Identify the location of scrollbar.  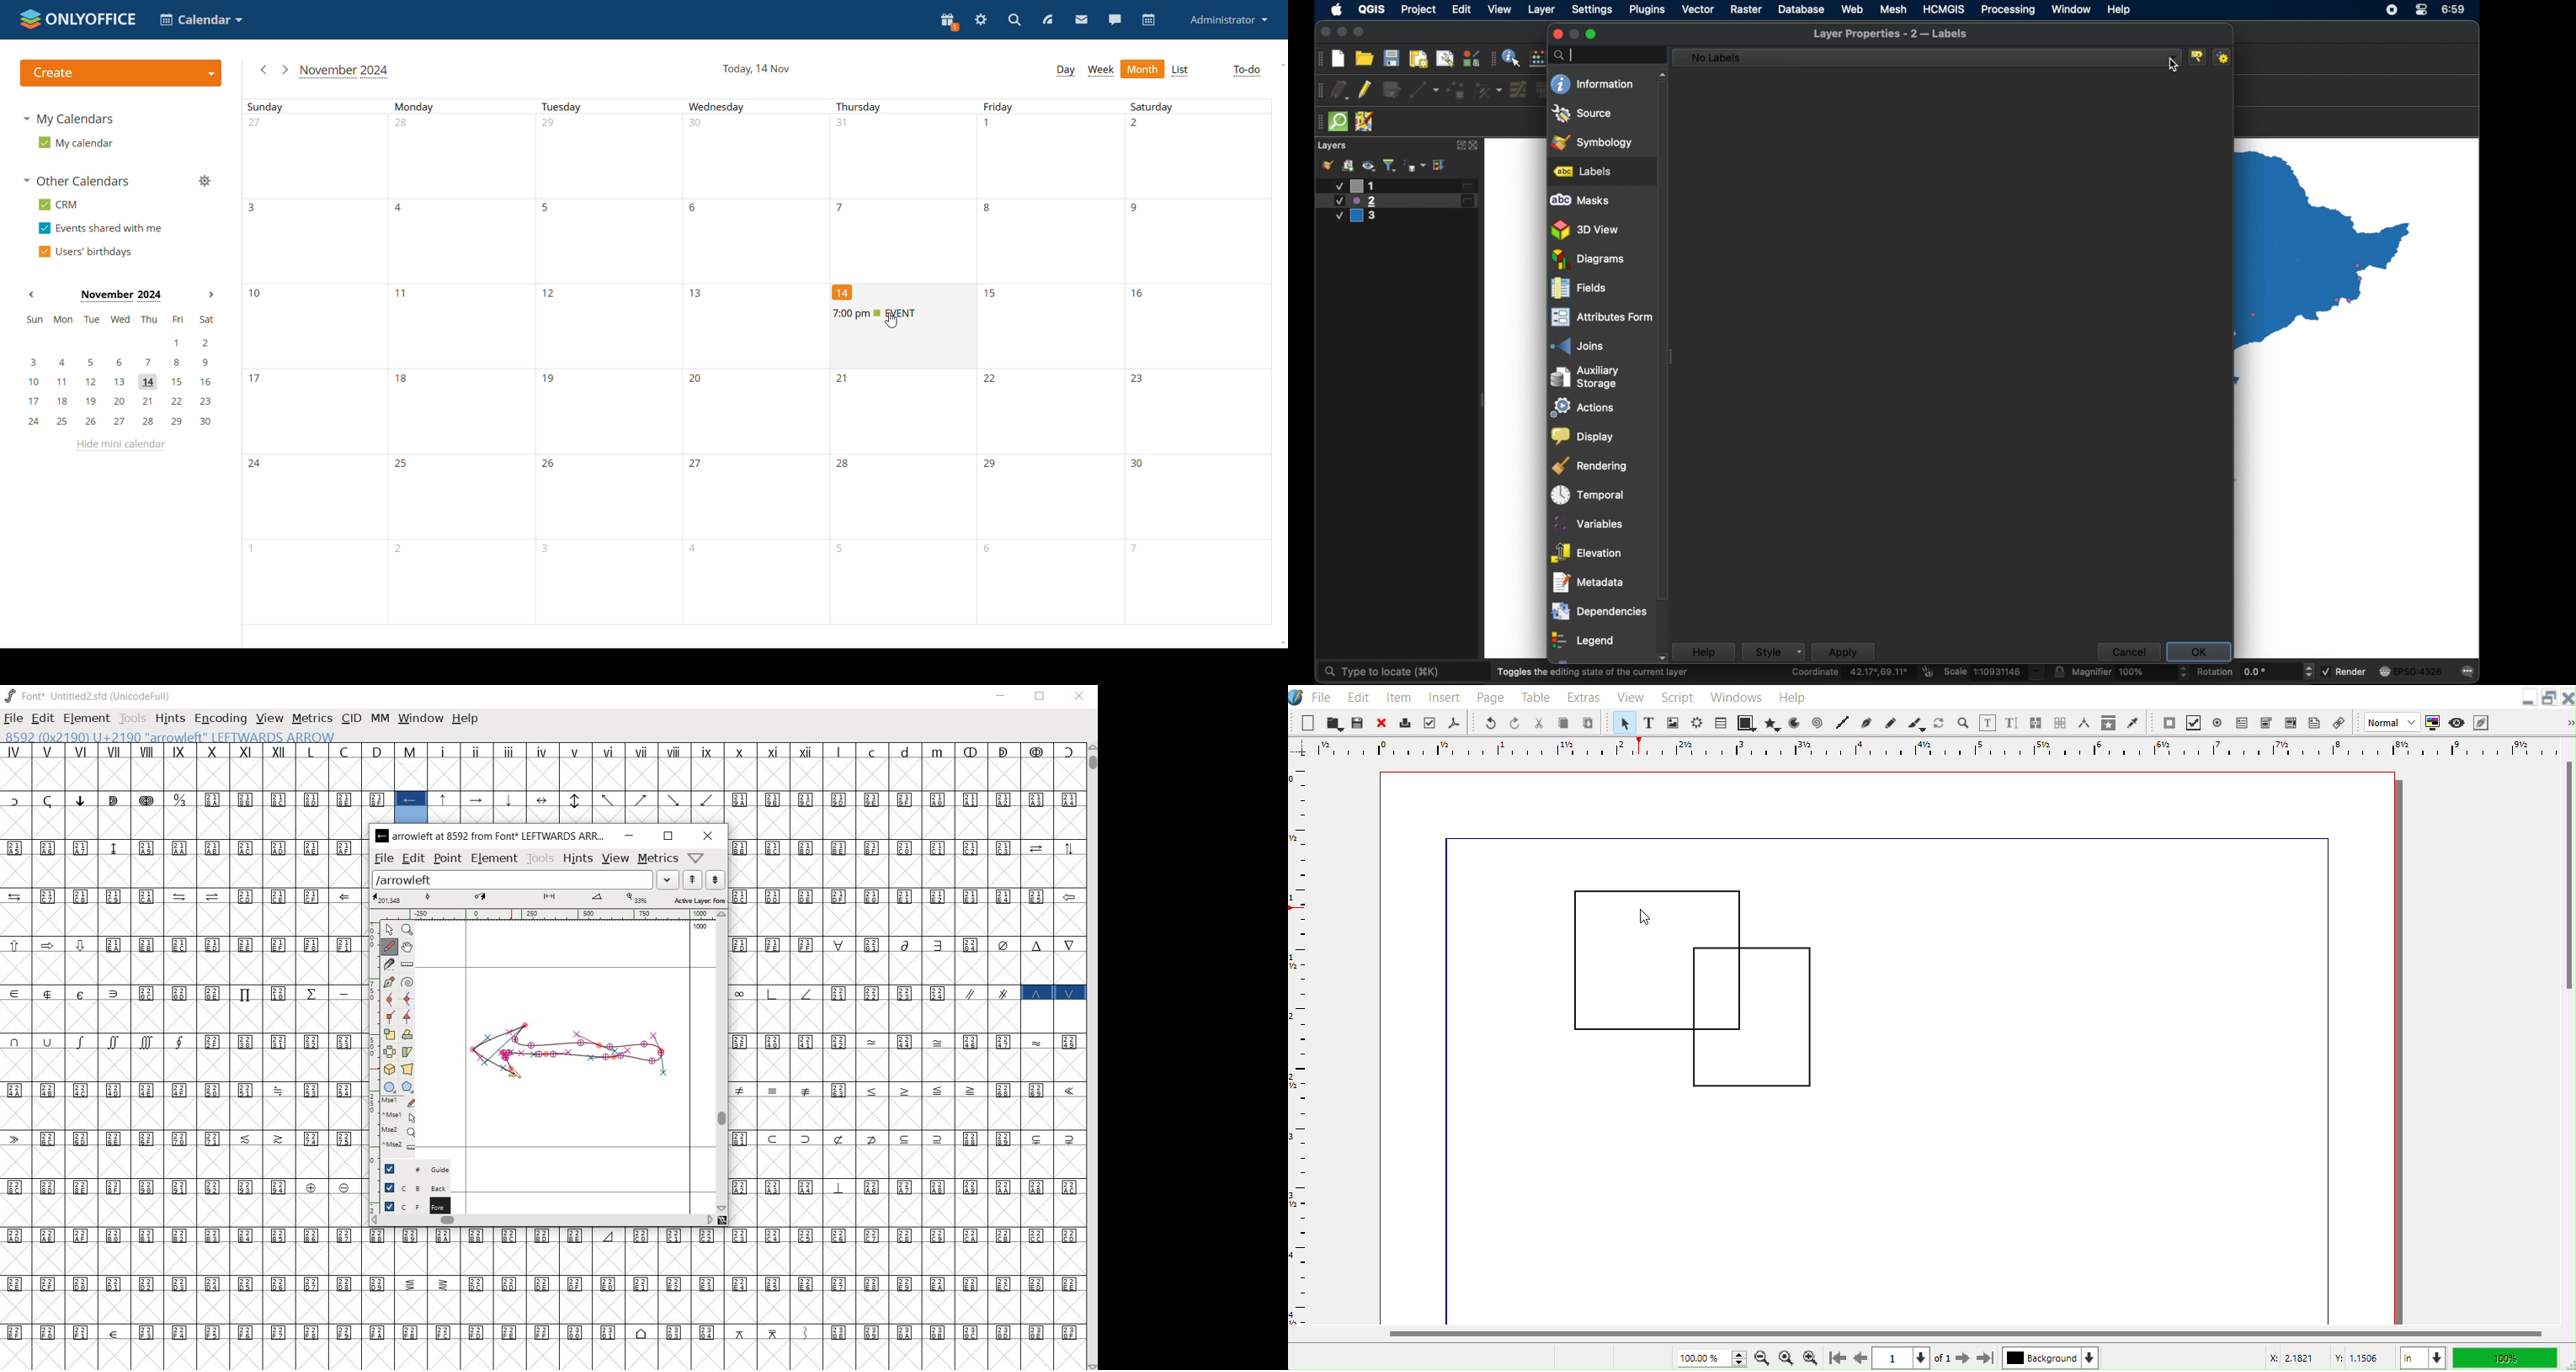
(542, 1221).